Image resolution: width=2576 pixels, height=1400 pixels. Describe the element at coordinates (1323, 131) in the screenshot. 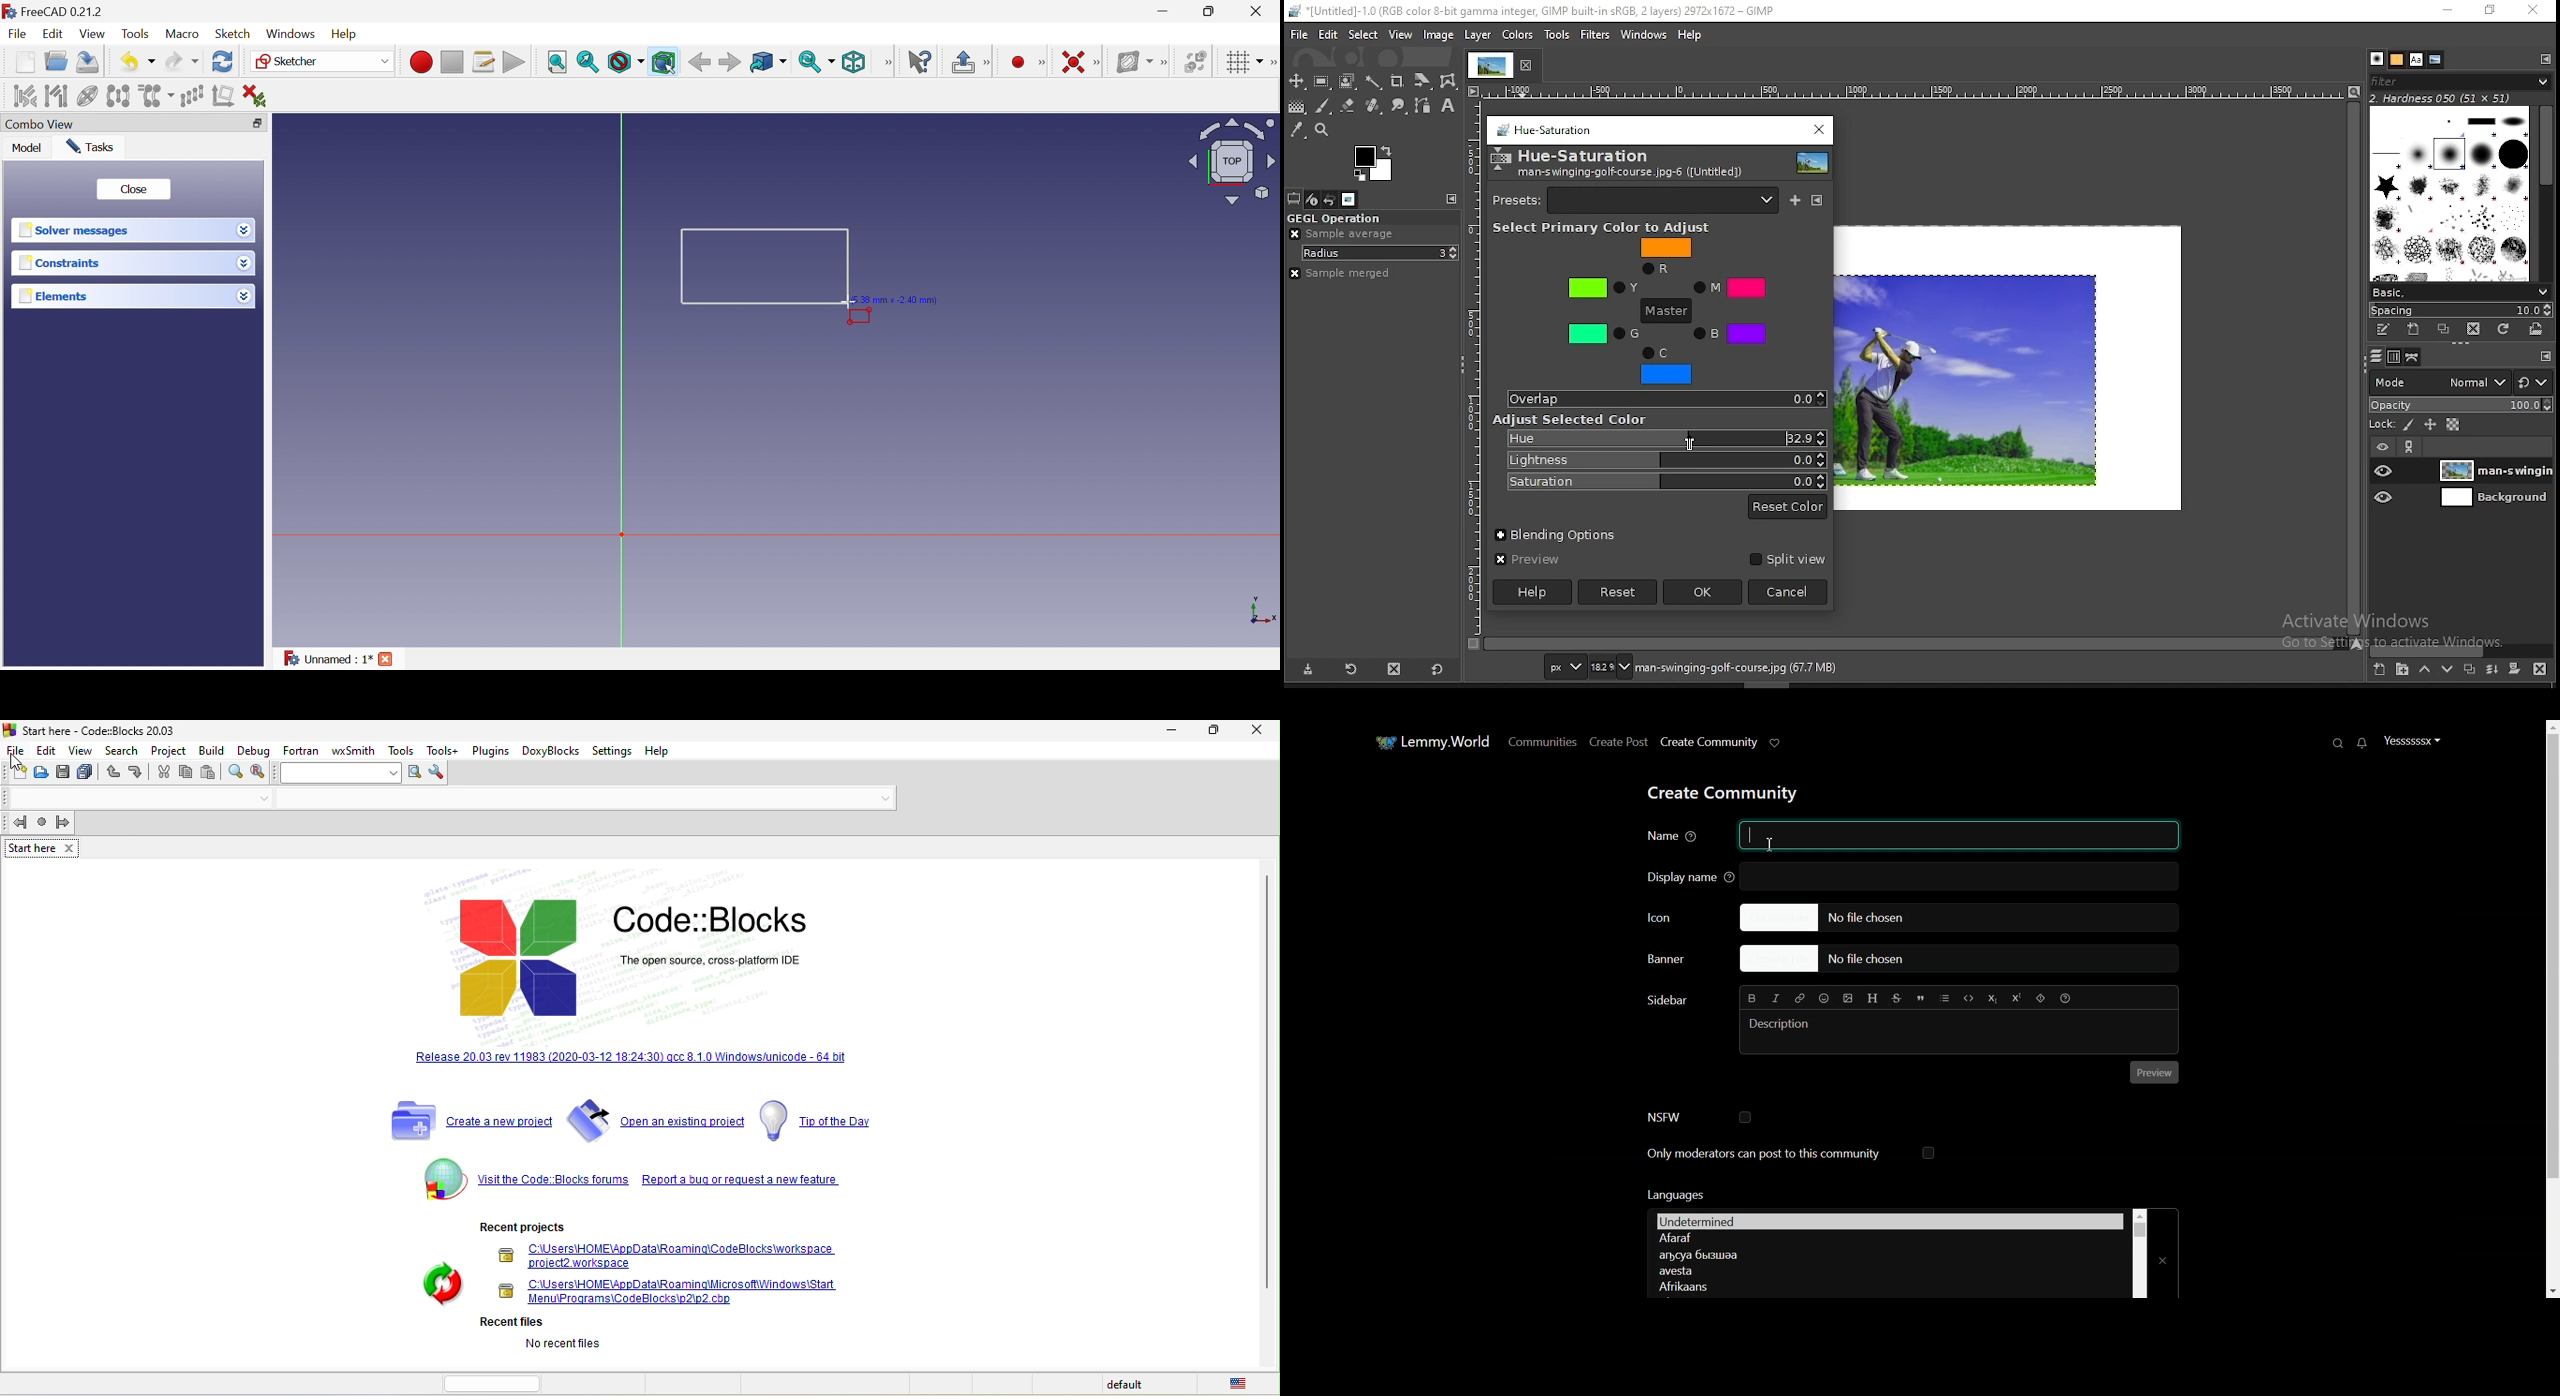

I see `zoom tool` at that location.